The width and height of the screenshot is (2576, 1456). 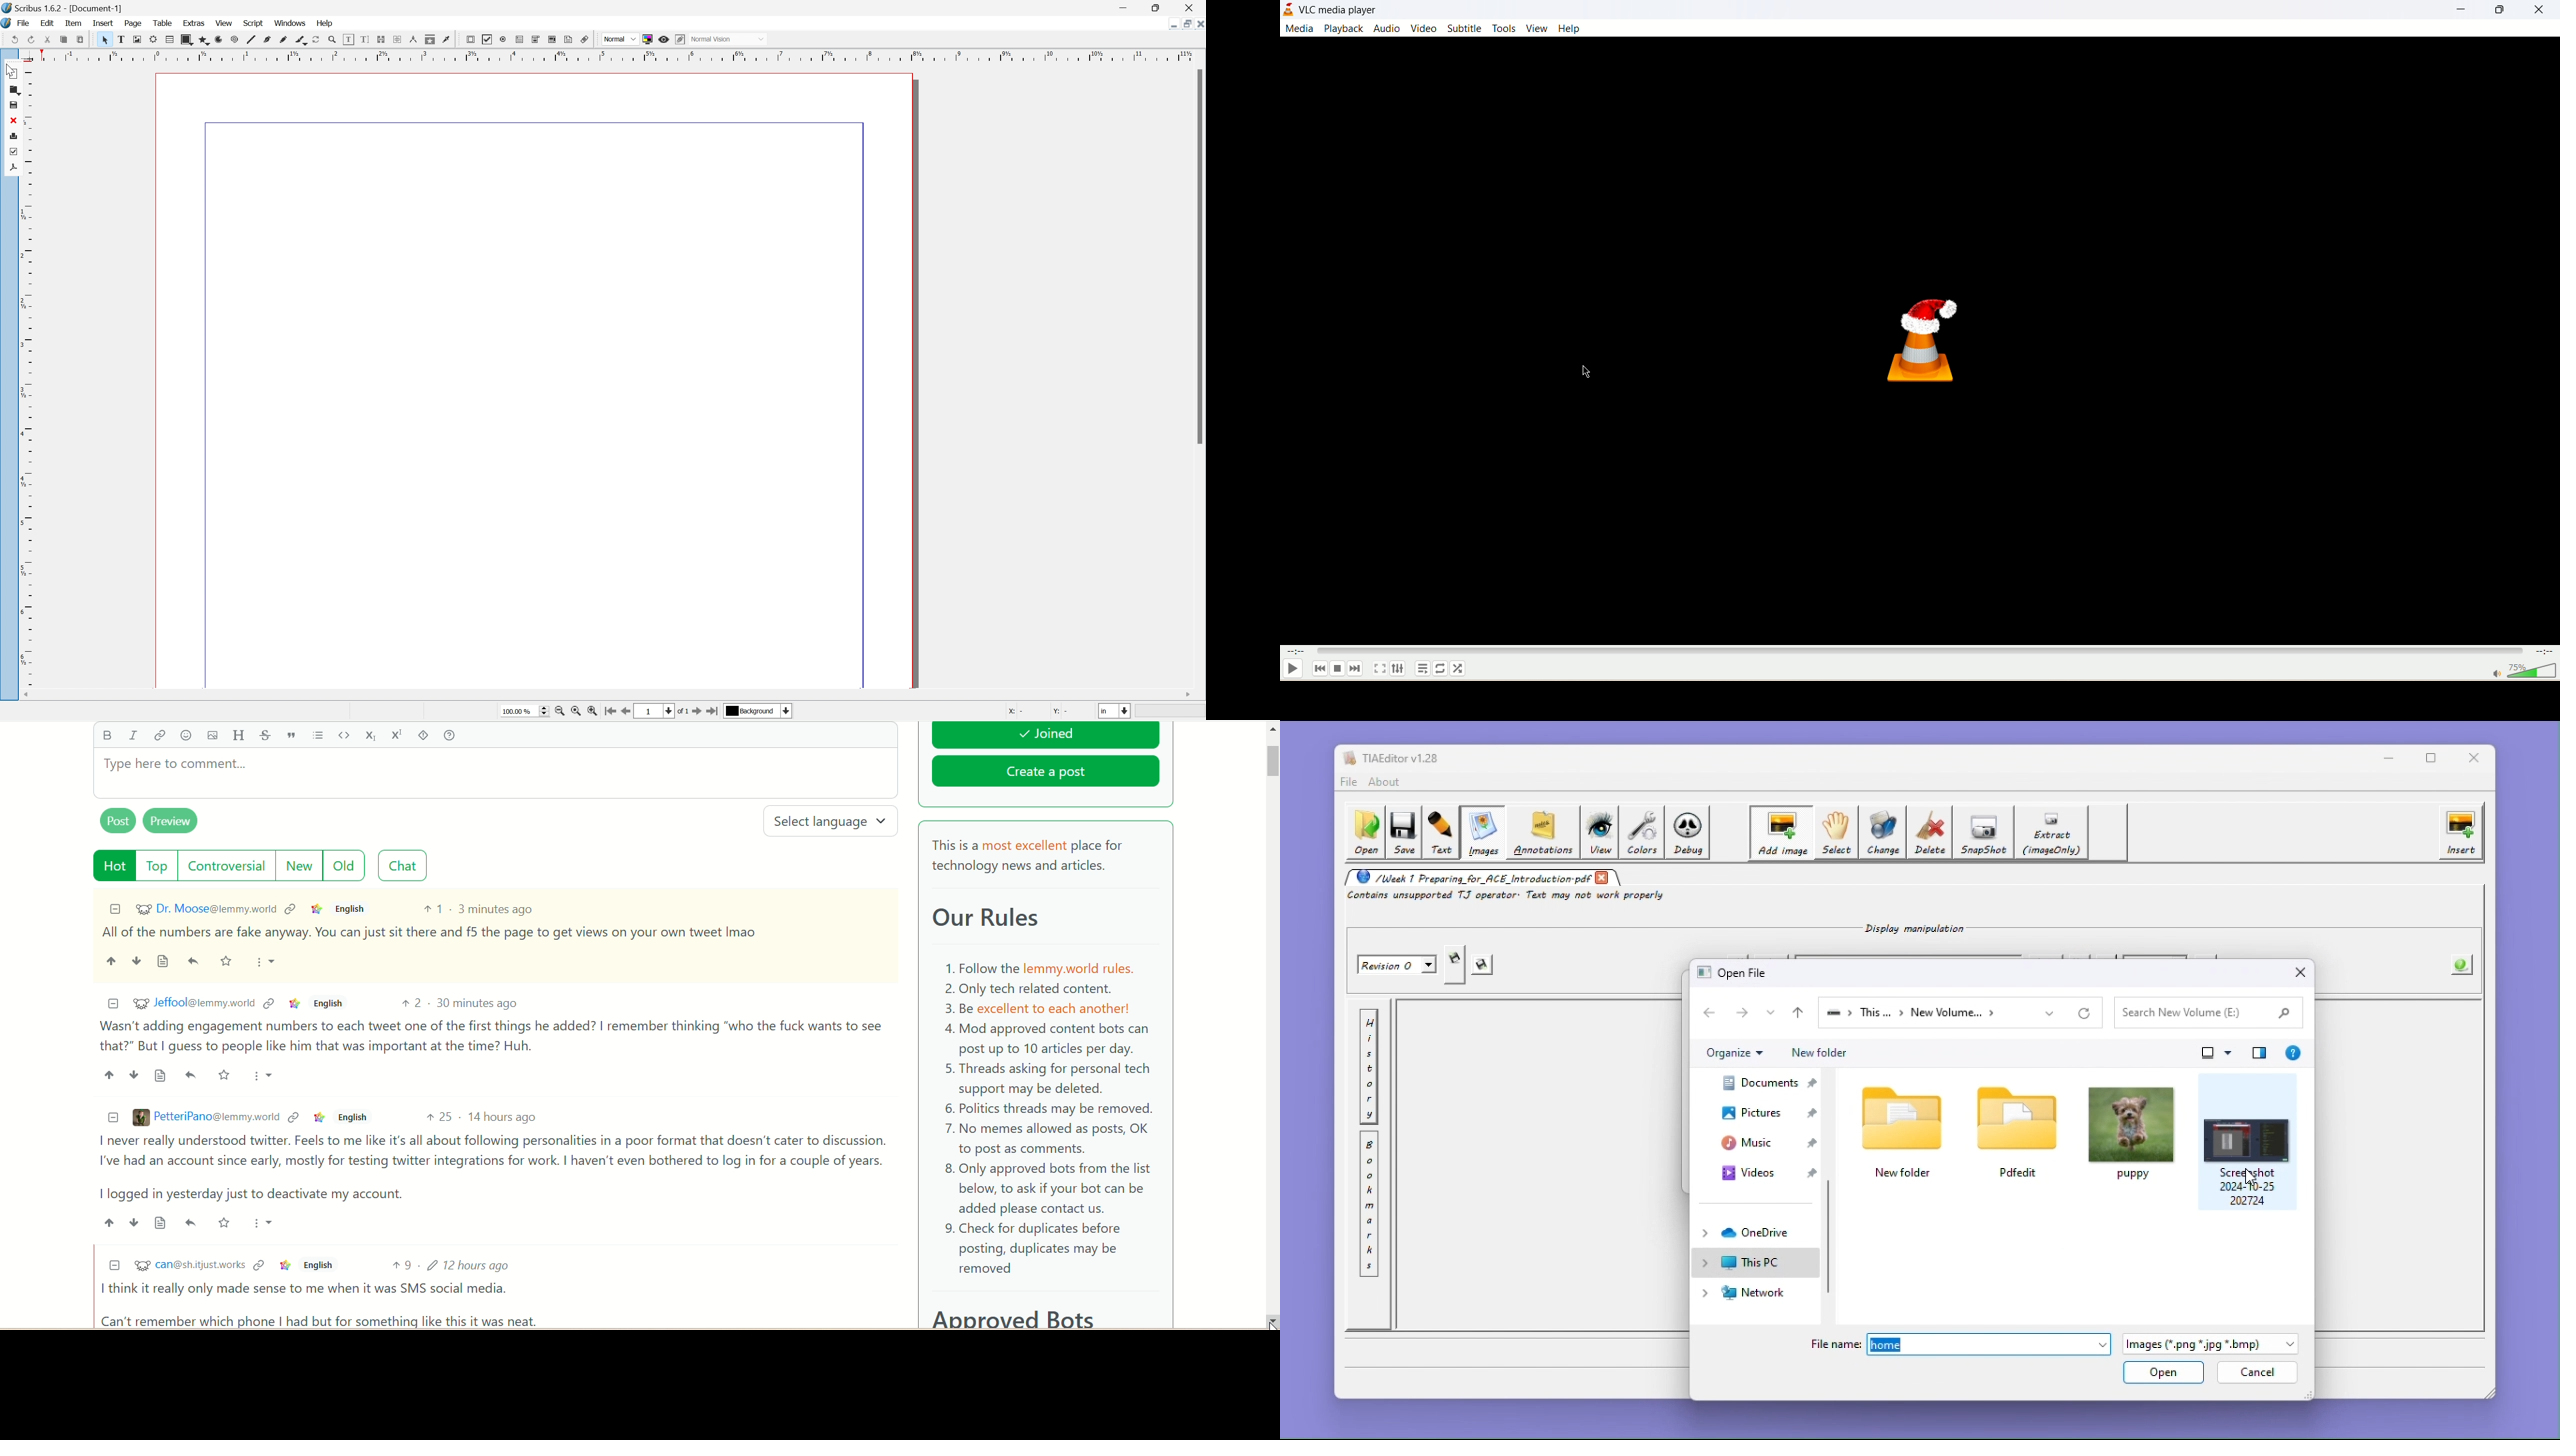 What do you see at coordinates (608, 711) in the screenshot?
I see `go to first page` at bounding box center [608, 711].